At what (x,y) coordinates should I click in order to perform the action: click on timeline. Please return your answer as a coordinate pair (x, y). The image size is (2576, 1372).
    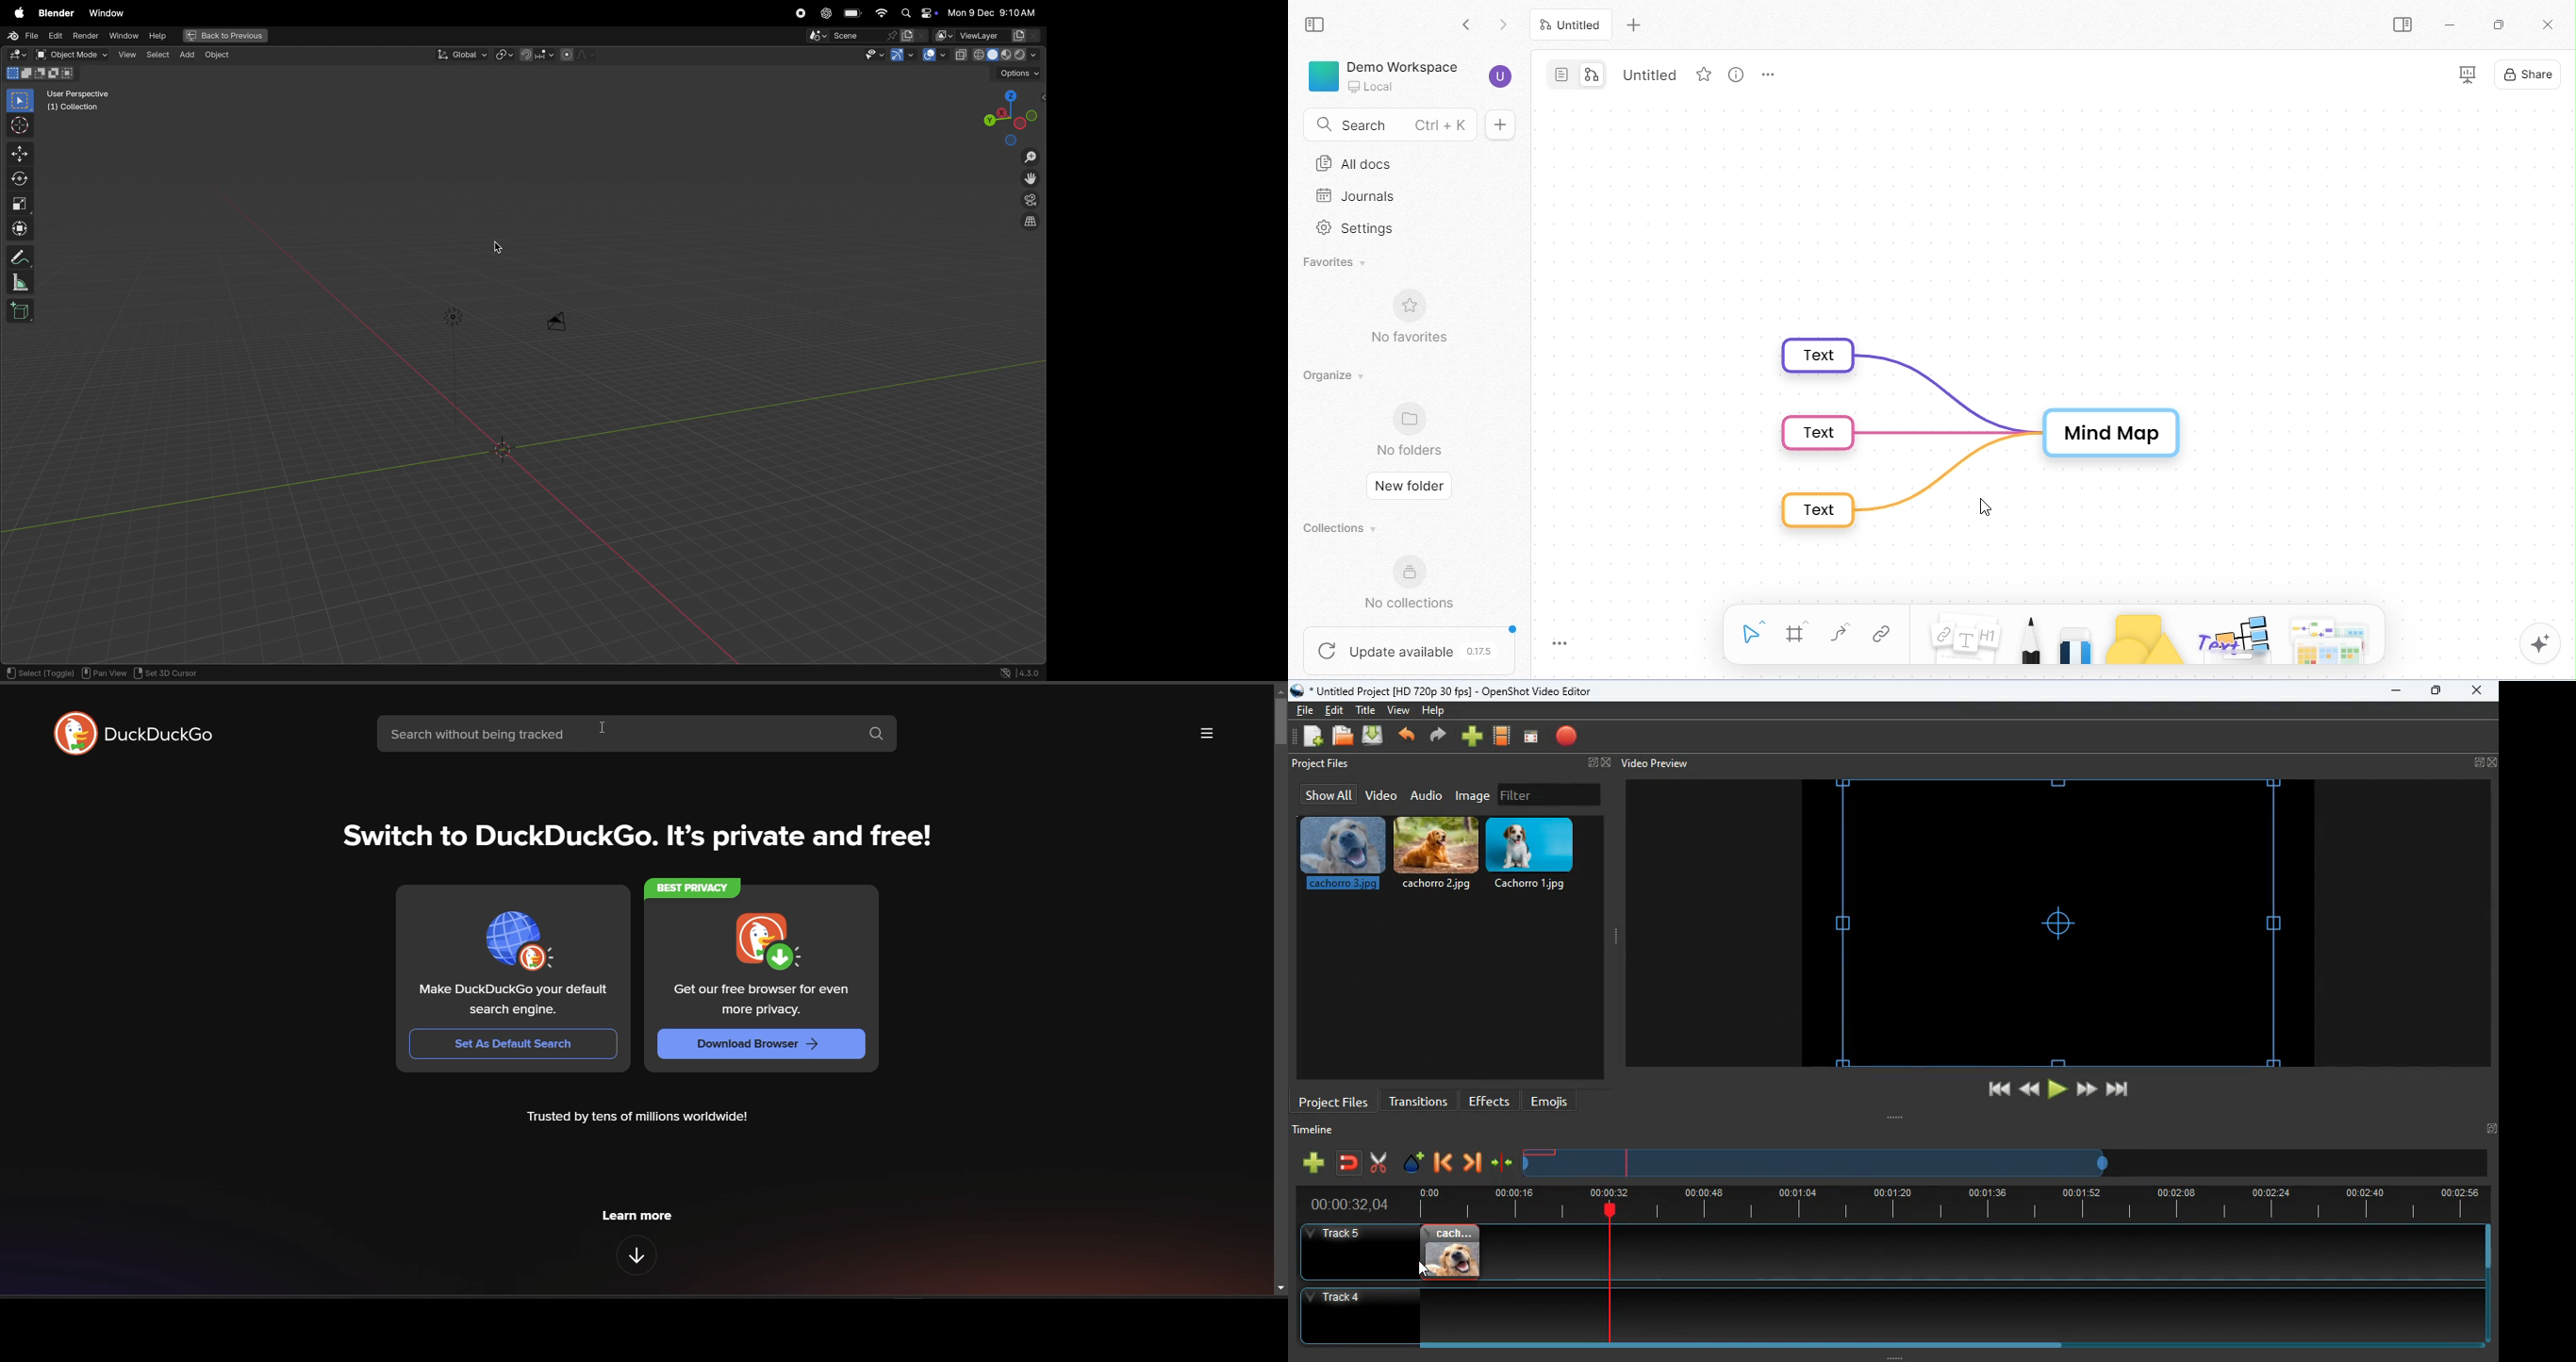
    Looking at the image, I should click on (1317, 1132).